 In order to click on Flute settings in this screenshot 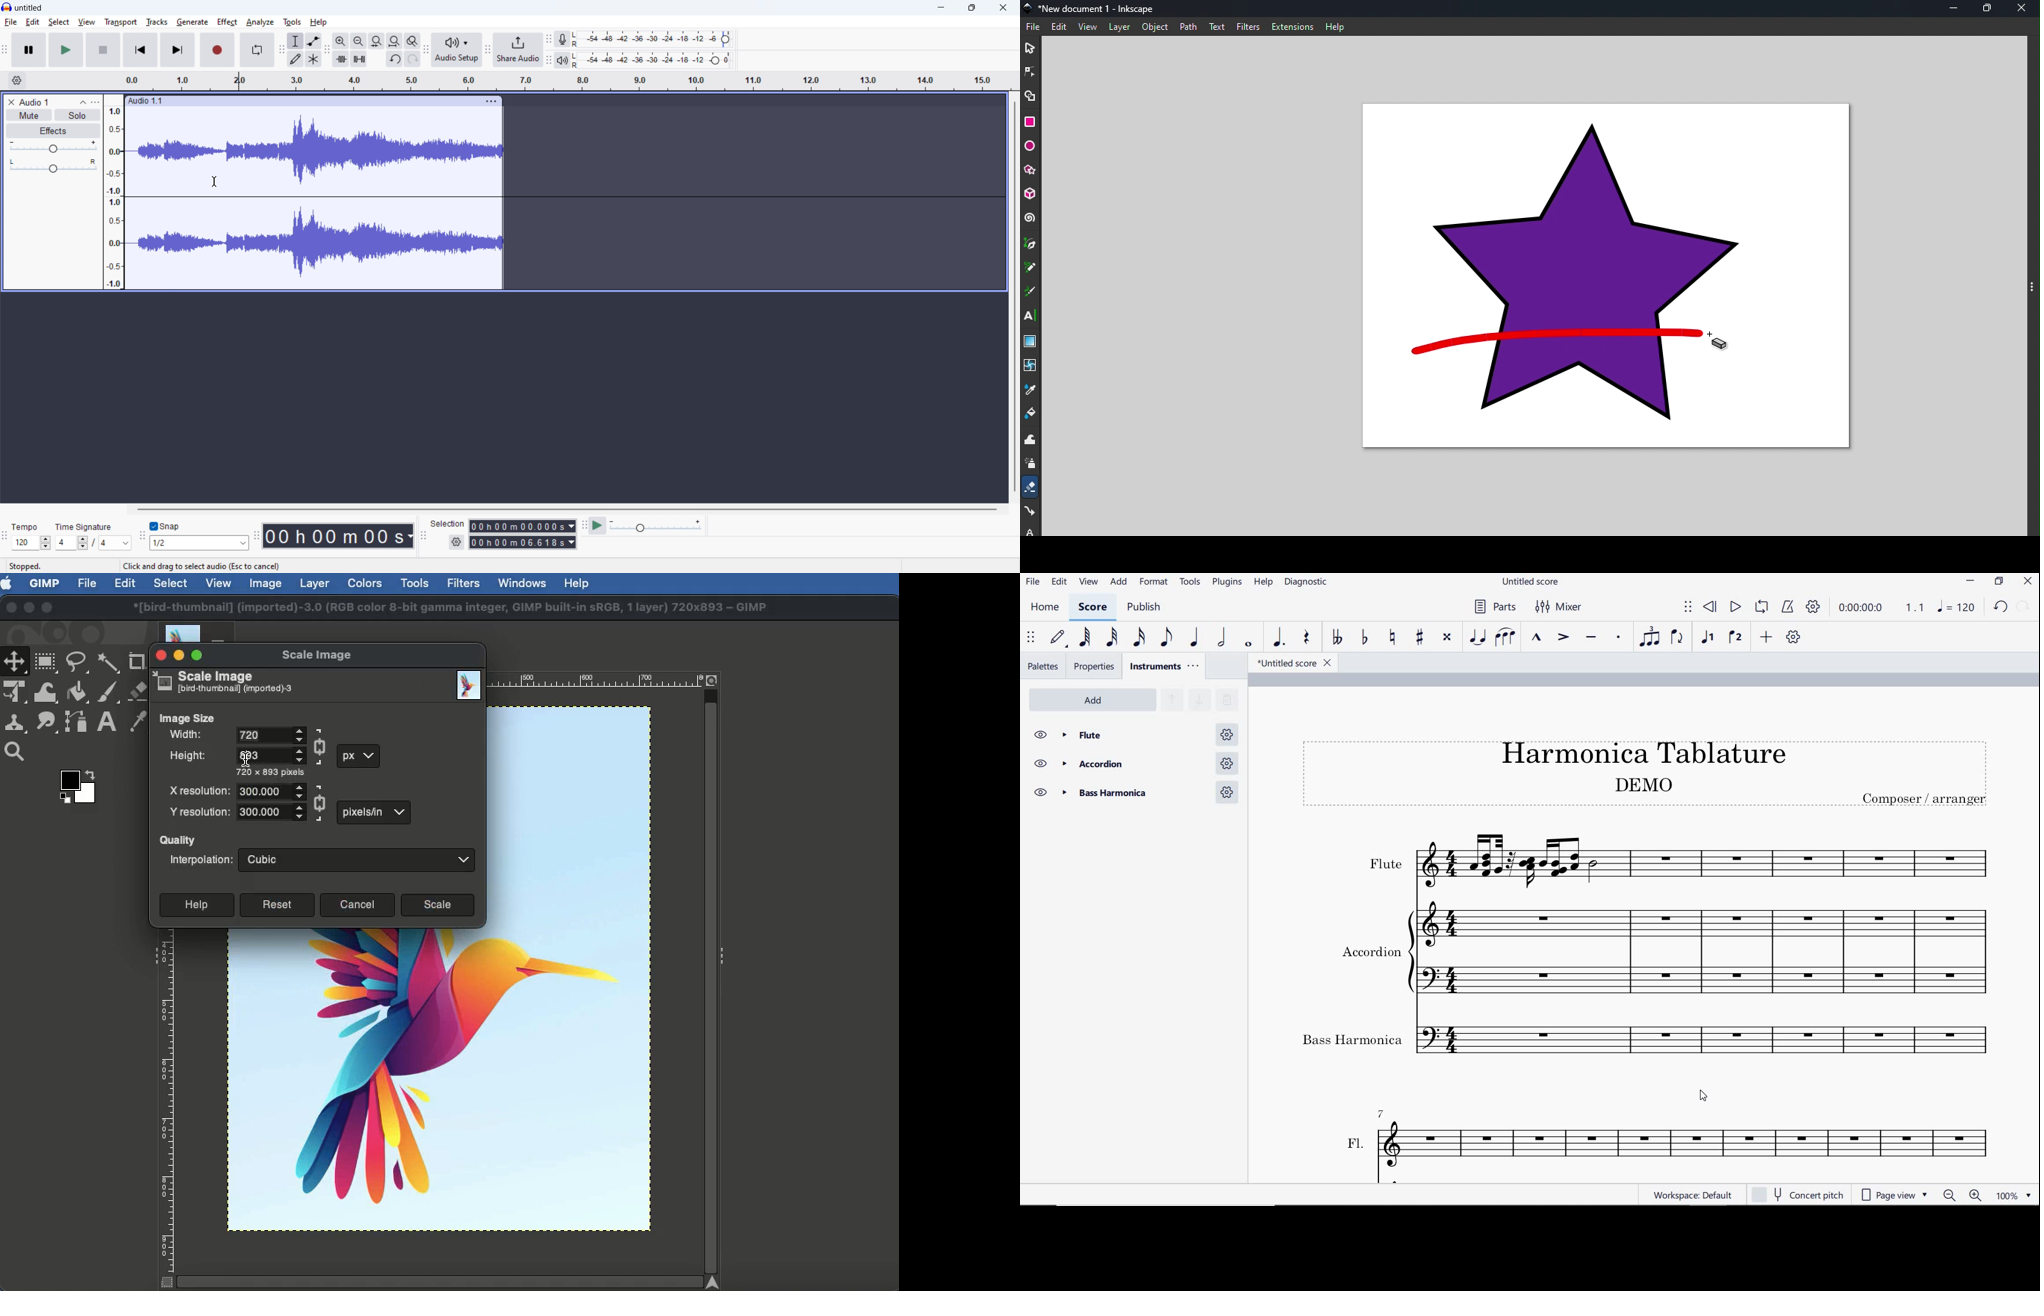, I will do `click(1228, 734)`.